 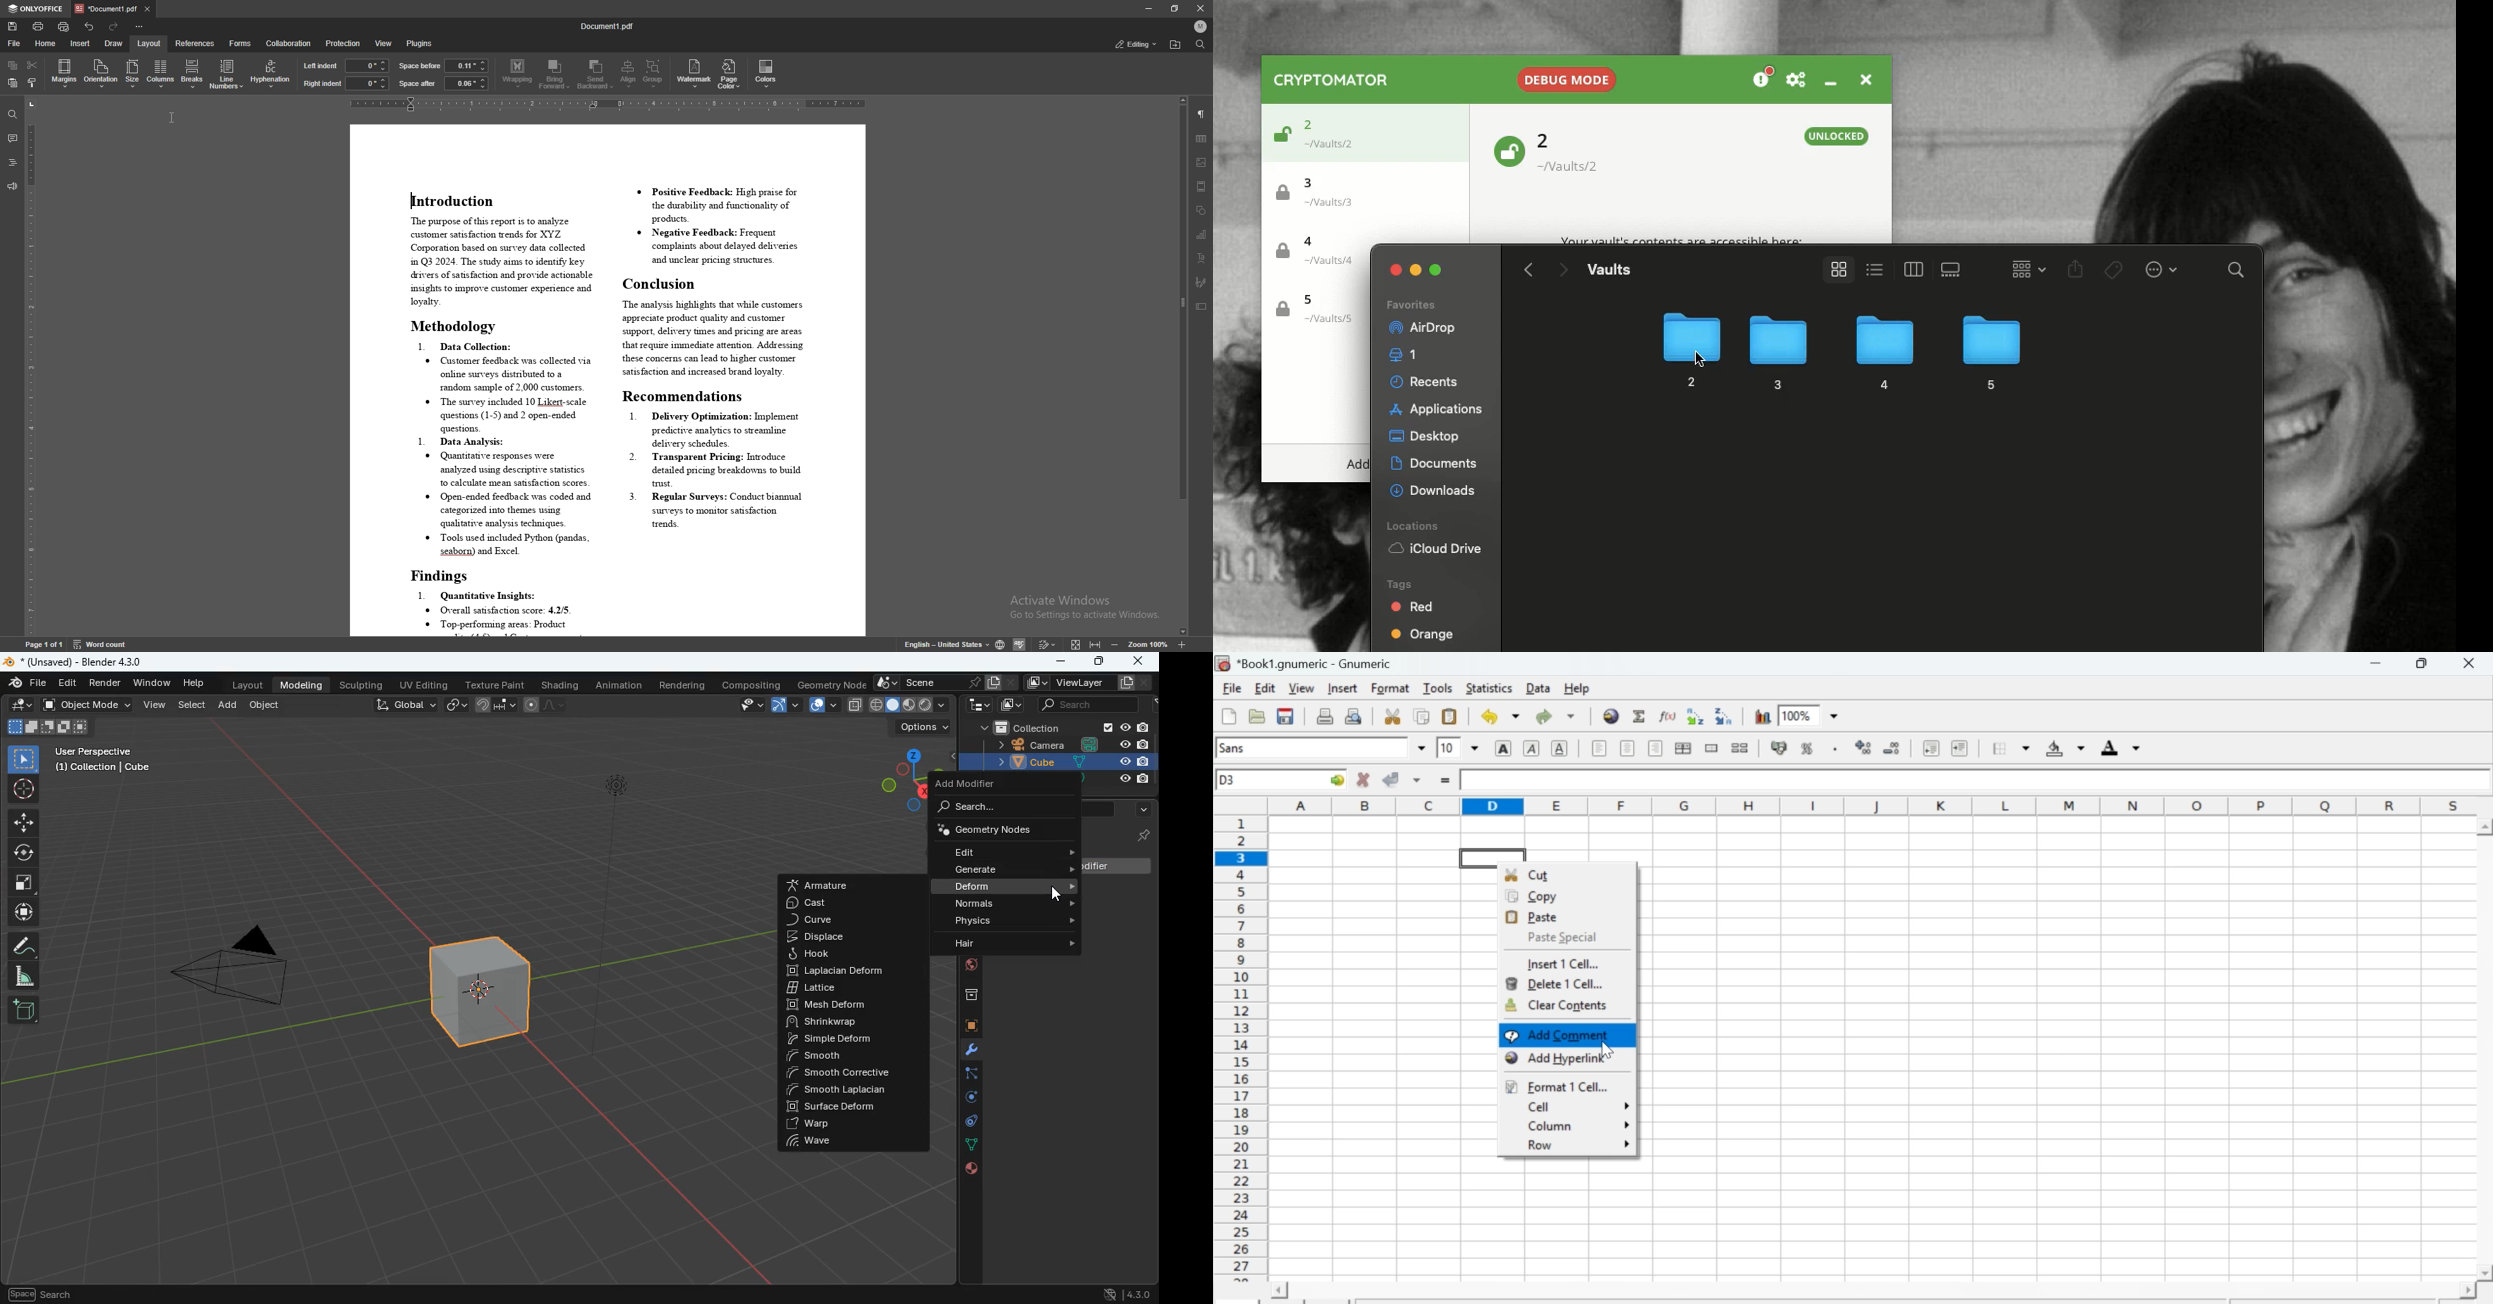 What do you see at coordinates (618, 684) in the screenshot?
I see `animation` at bounding box center [618, 684].